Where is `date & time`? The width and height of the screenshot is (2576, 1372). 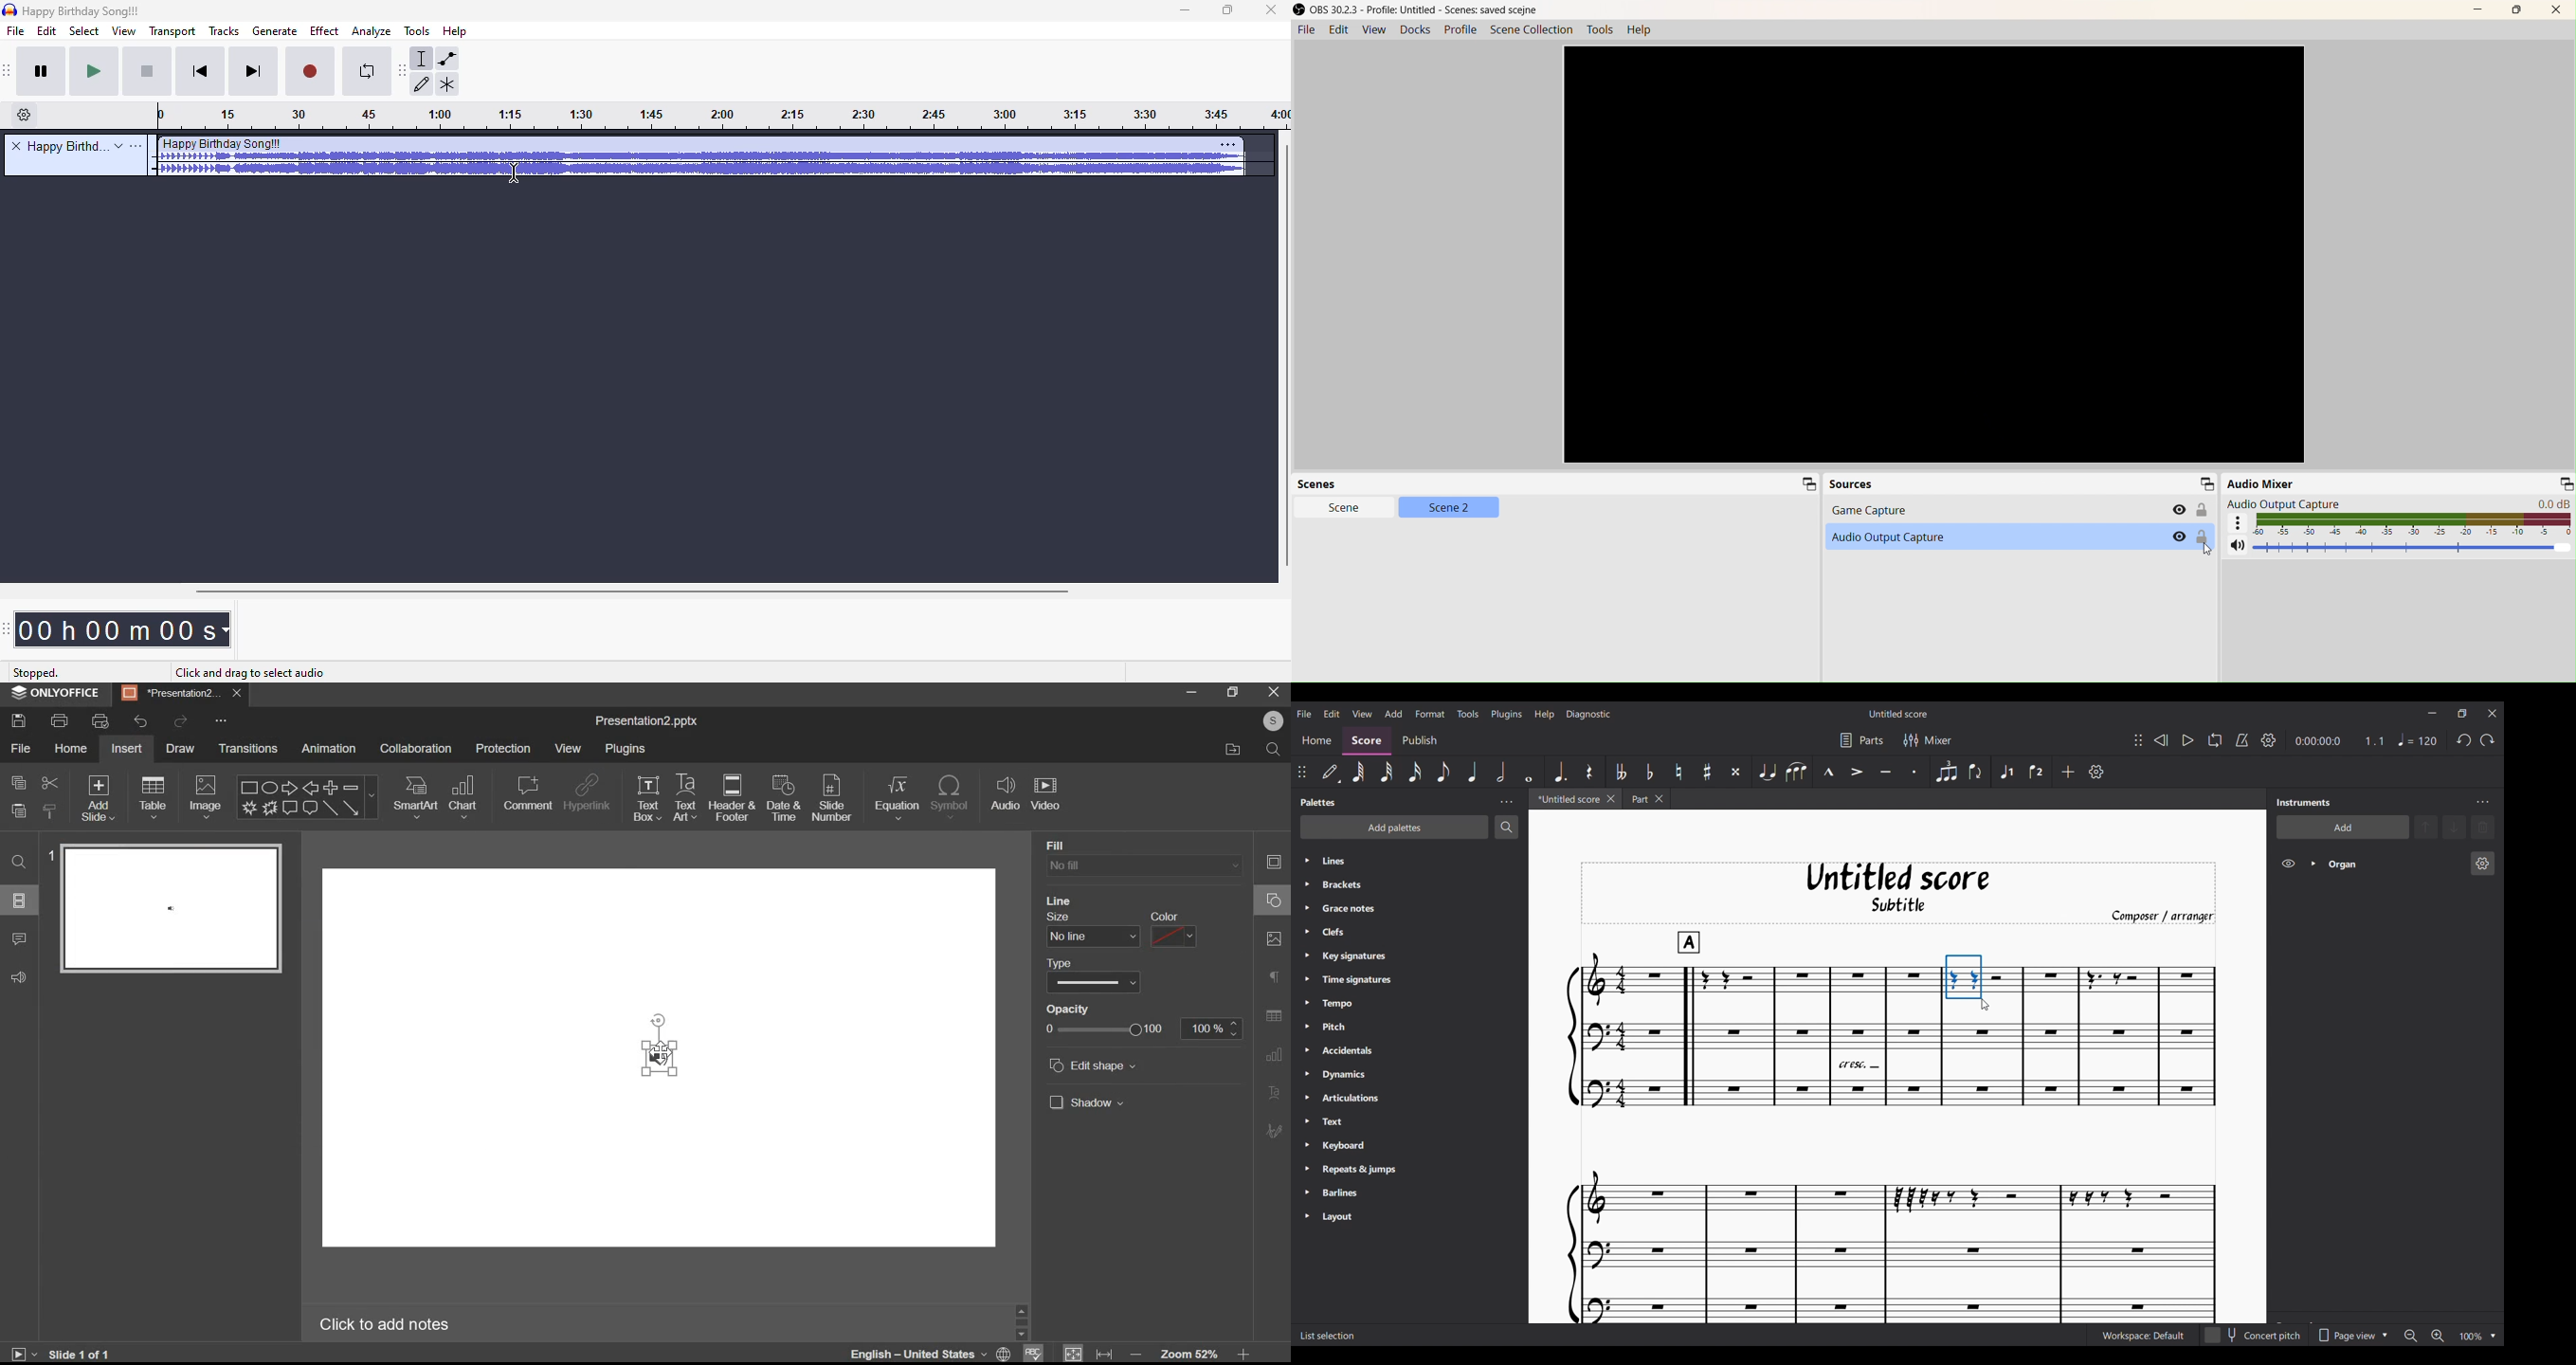 date & time is located at coordinates (784, 797).